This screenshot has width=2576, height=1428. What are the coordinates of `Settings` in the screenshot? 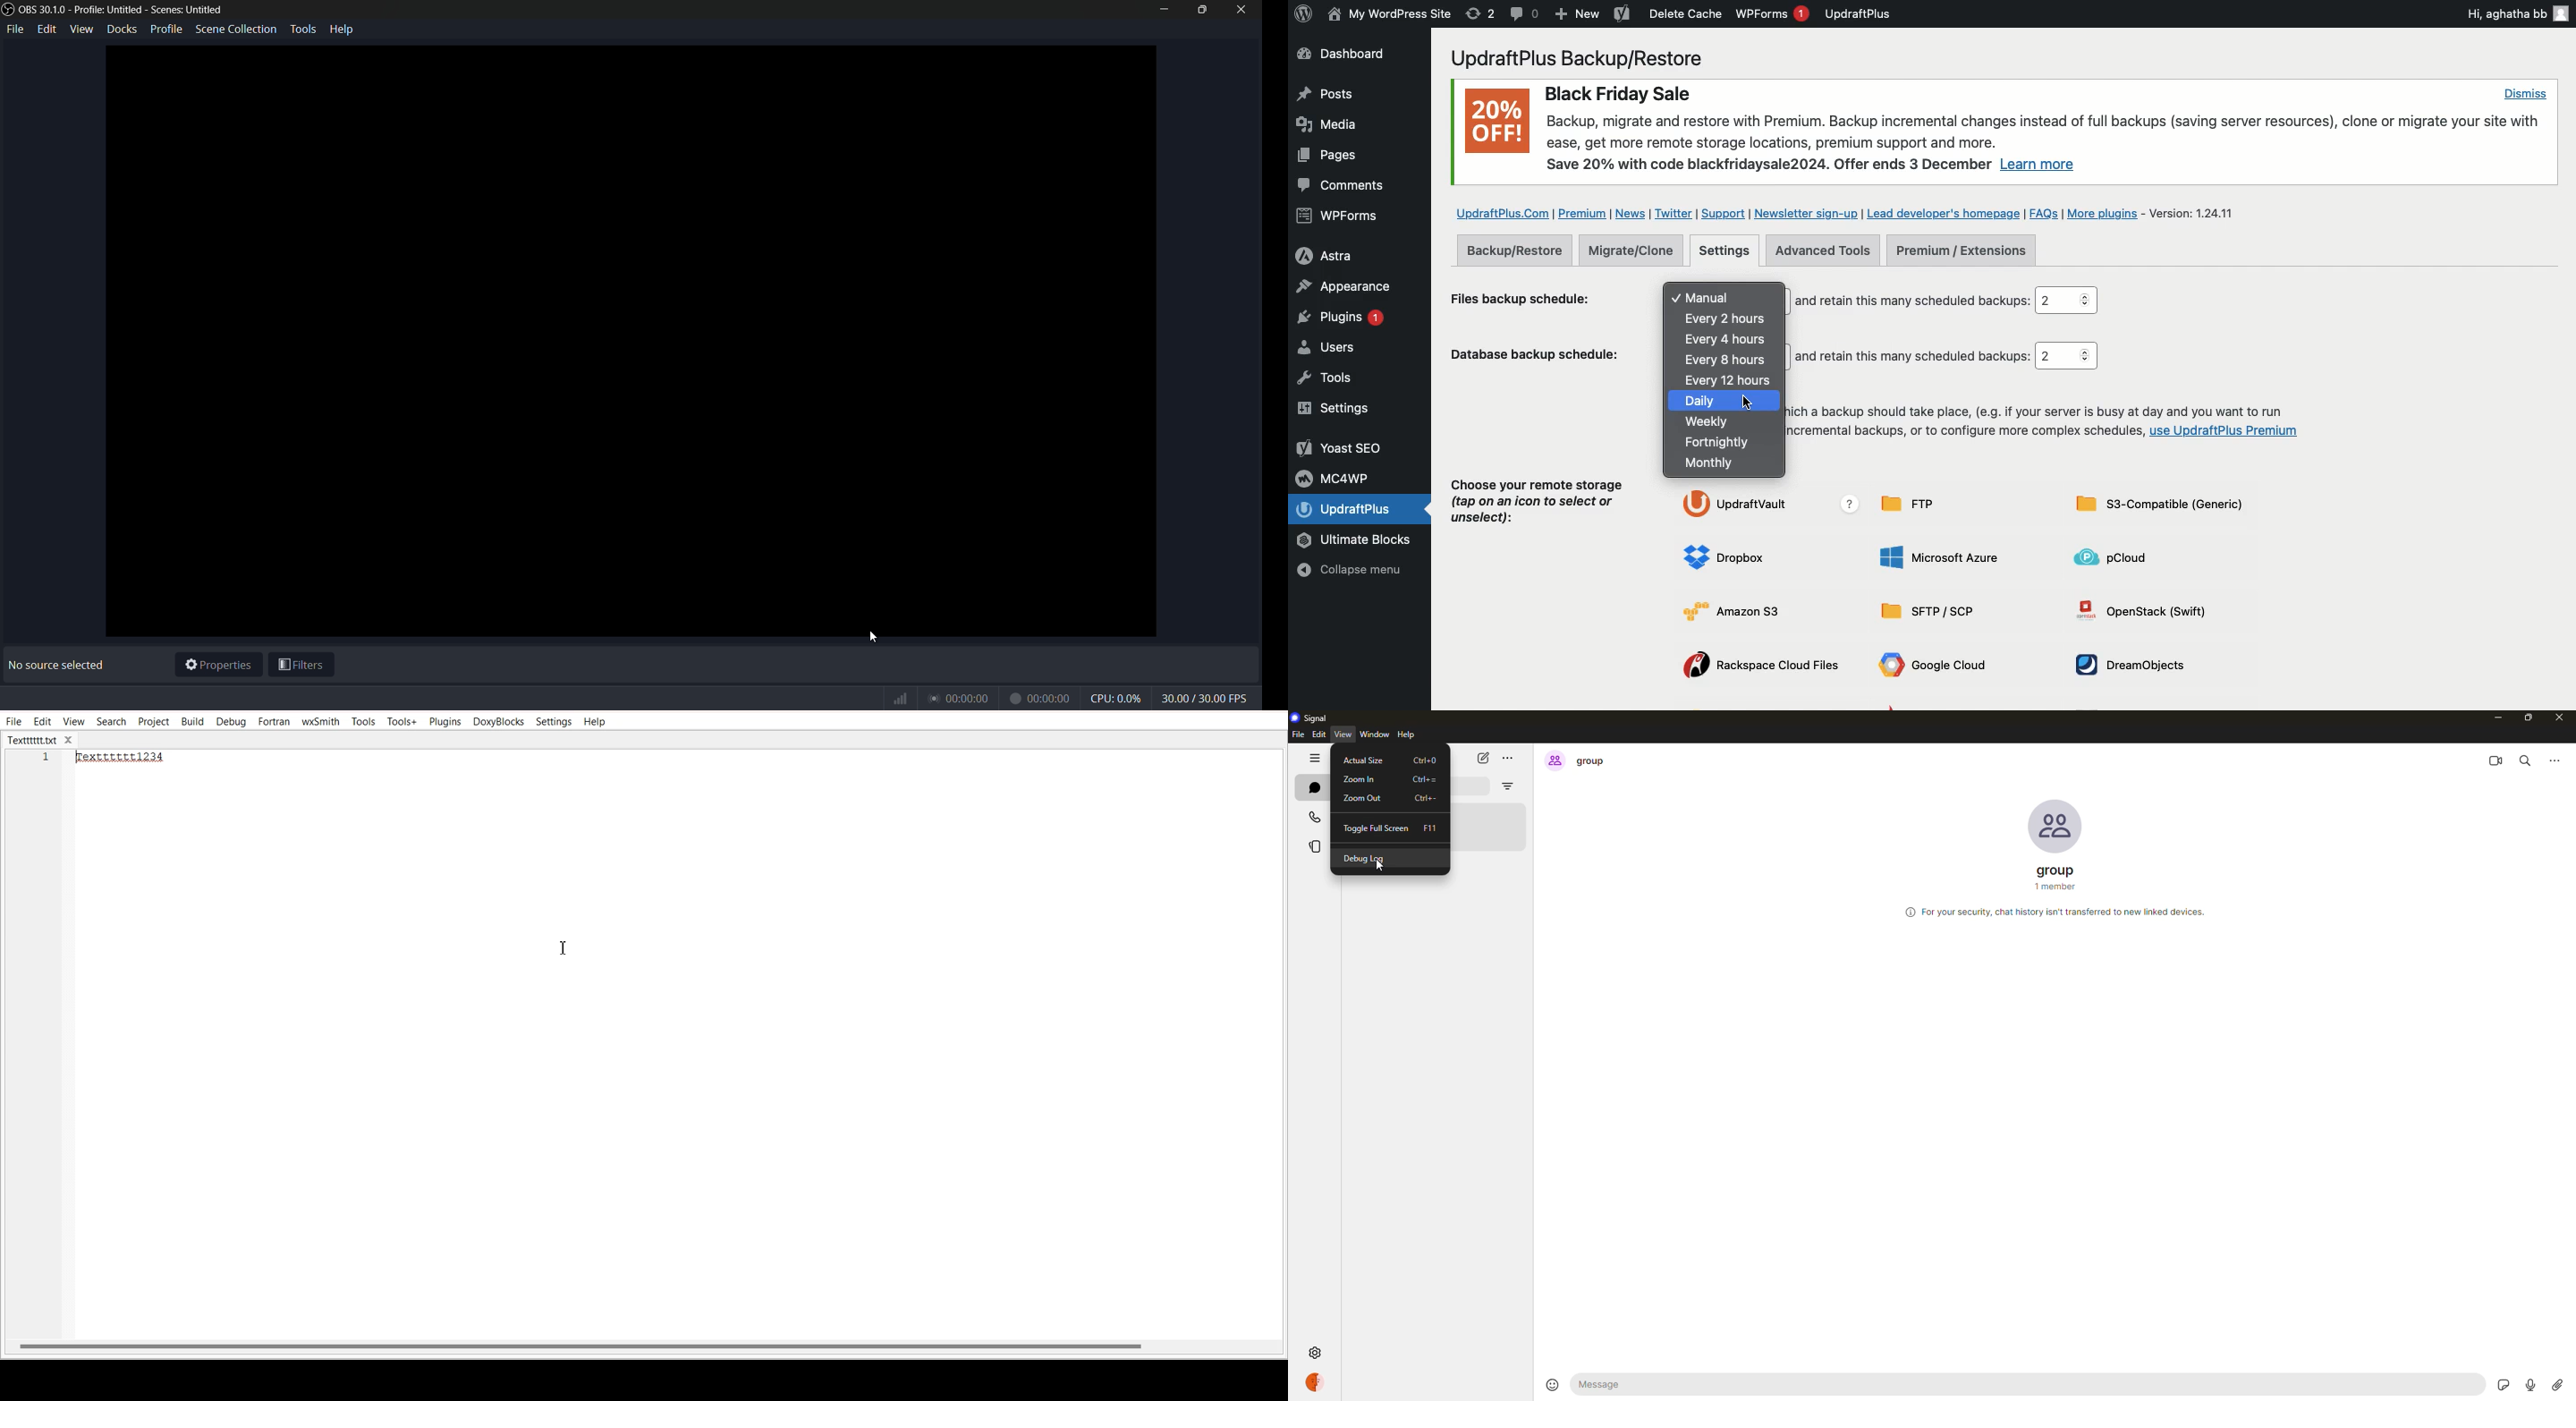 It's located at (1726, 251).